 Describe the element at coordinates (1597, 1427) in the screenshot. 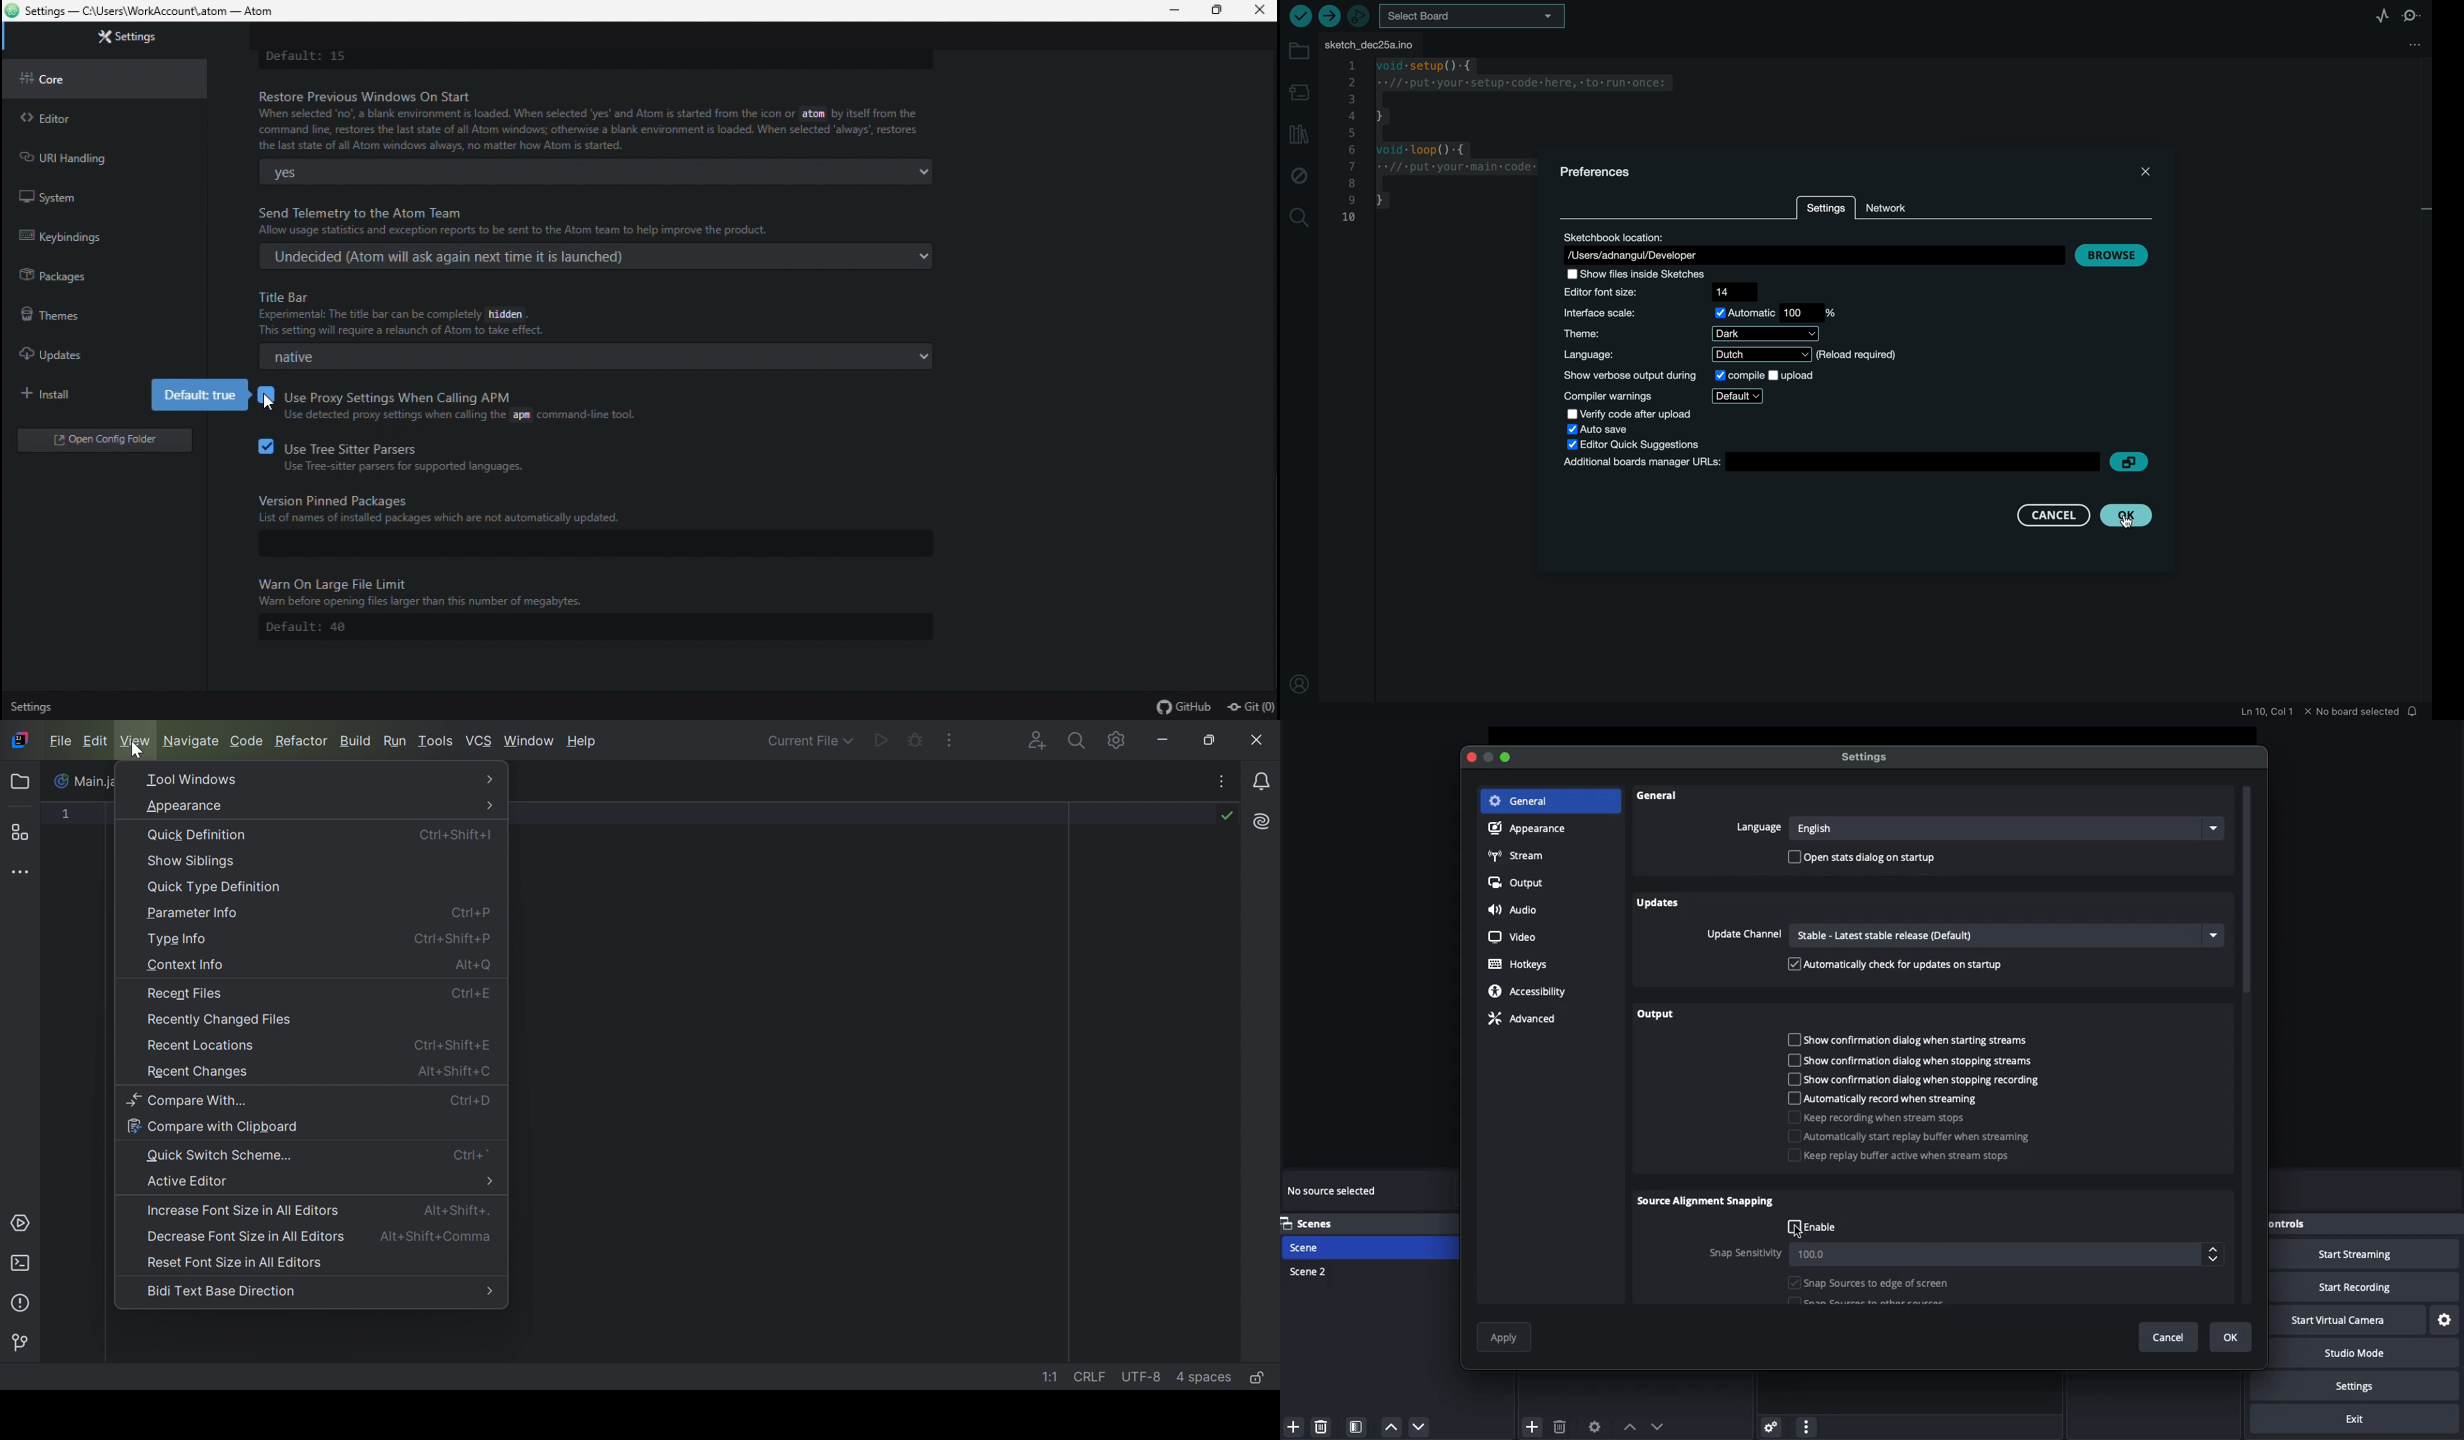

I see `Source preferences` at that location.